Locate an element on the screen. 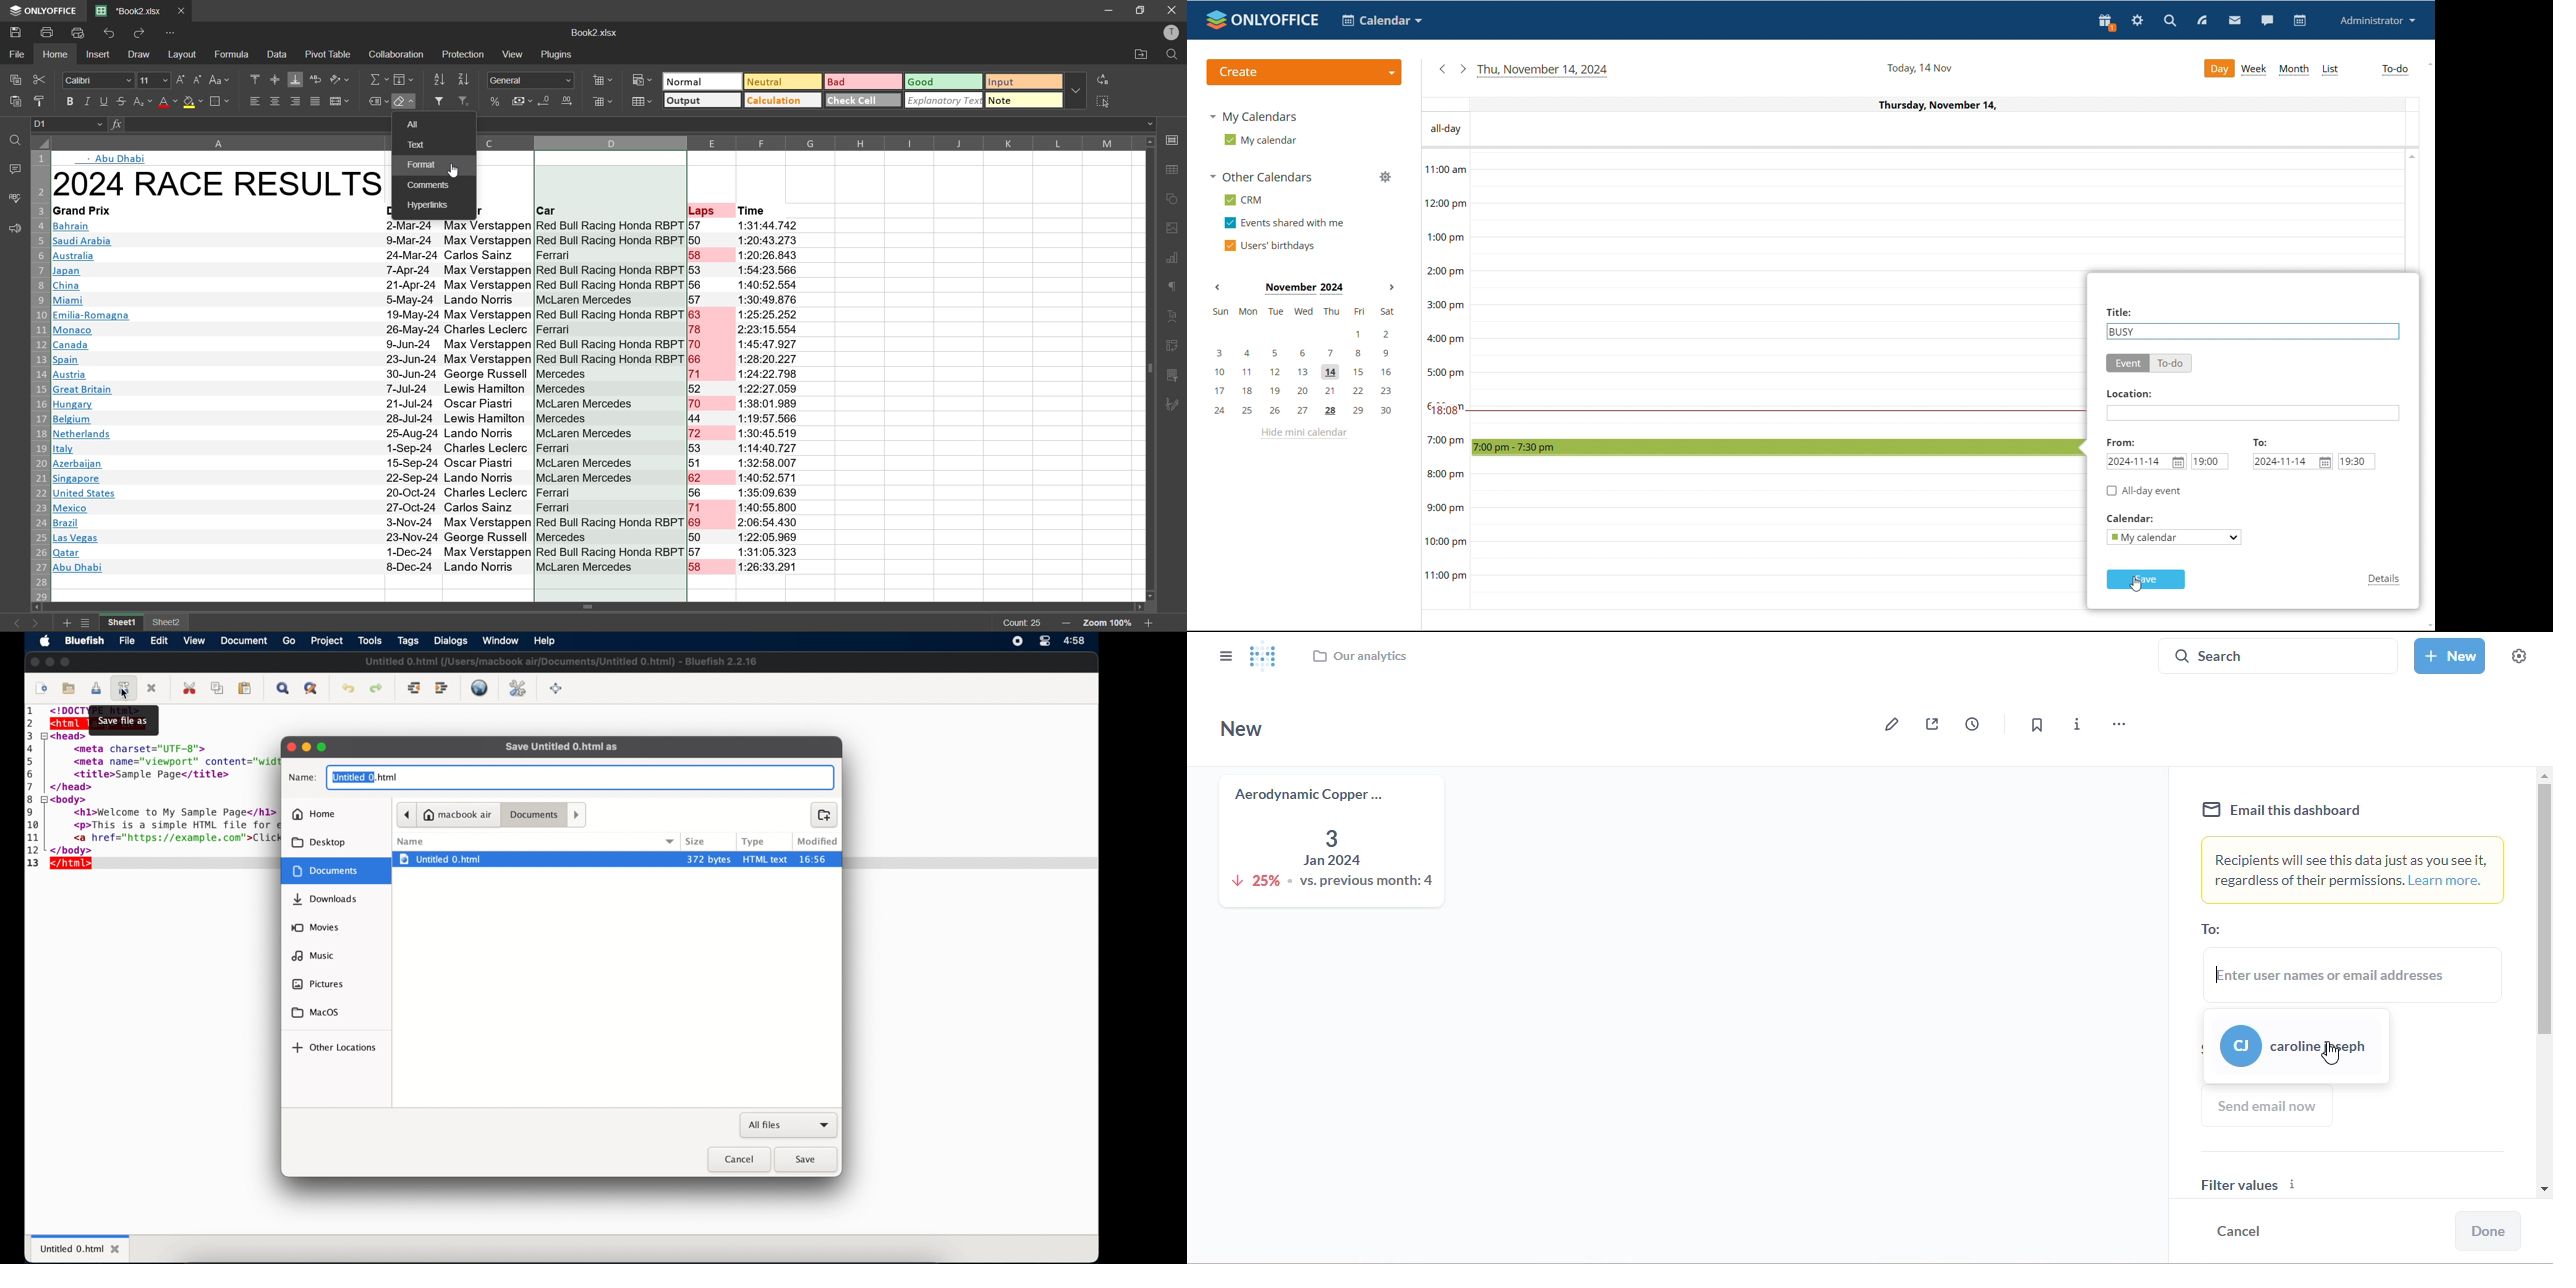 Image resolution: width=2576 pixels, height=1288 pixels. calculation is located at coordinates (783, 101).